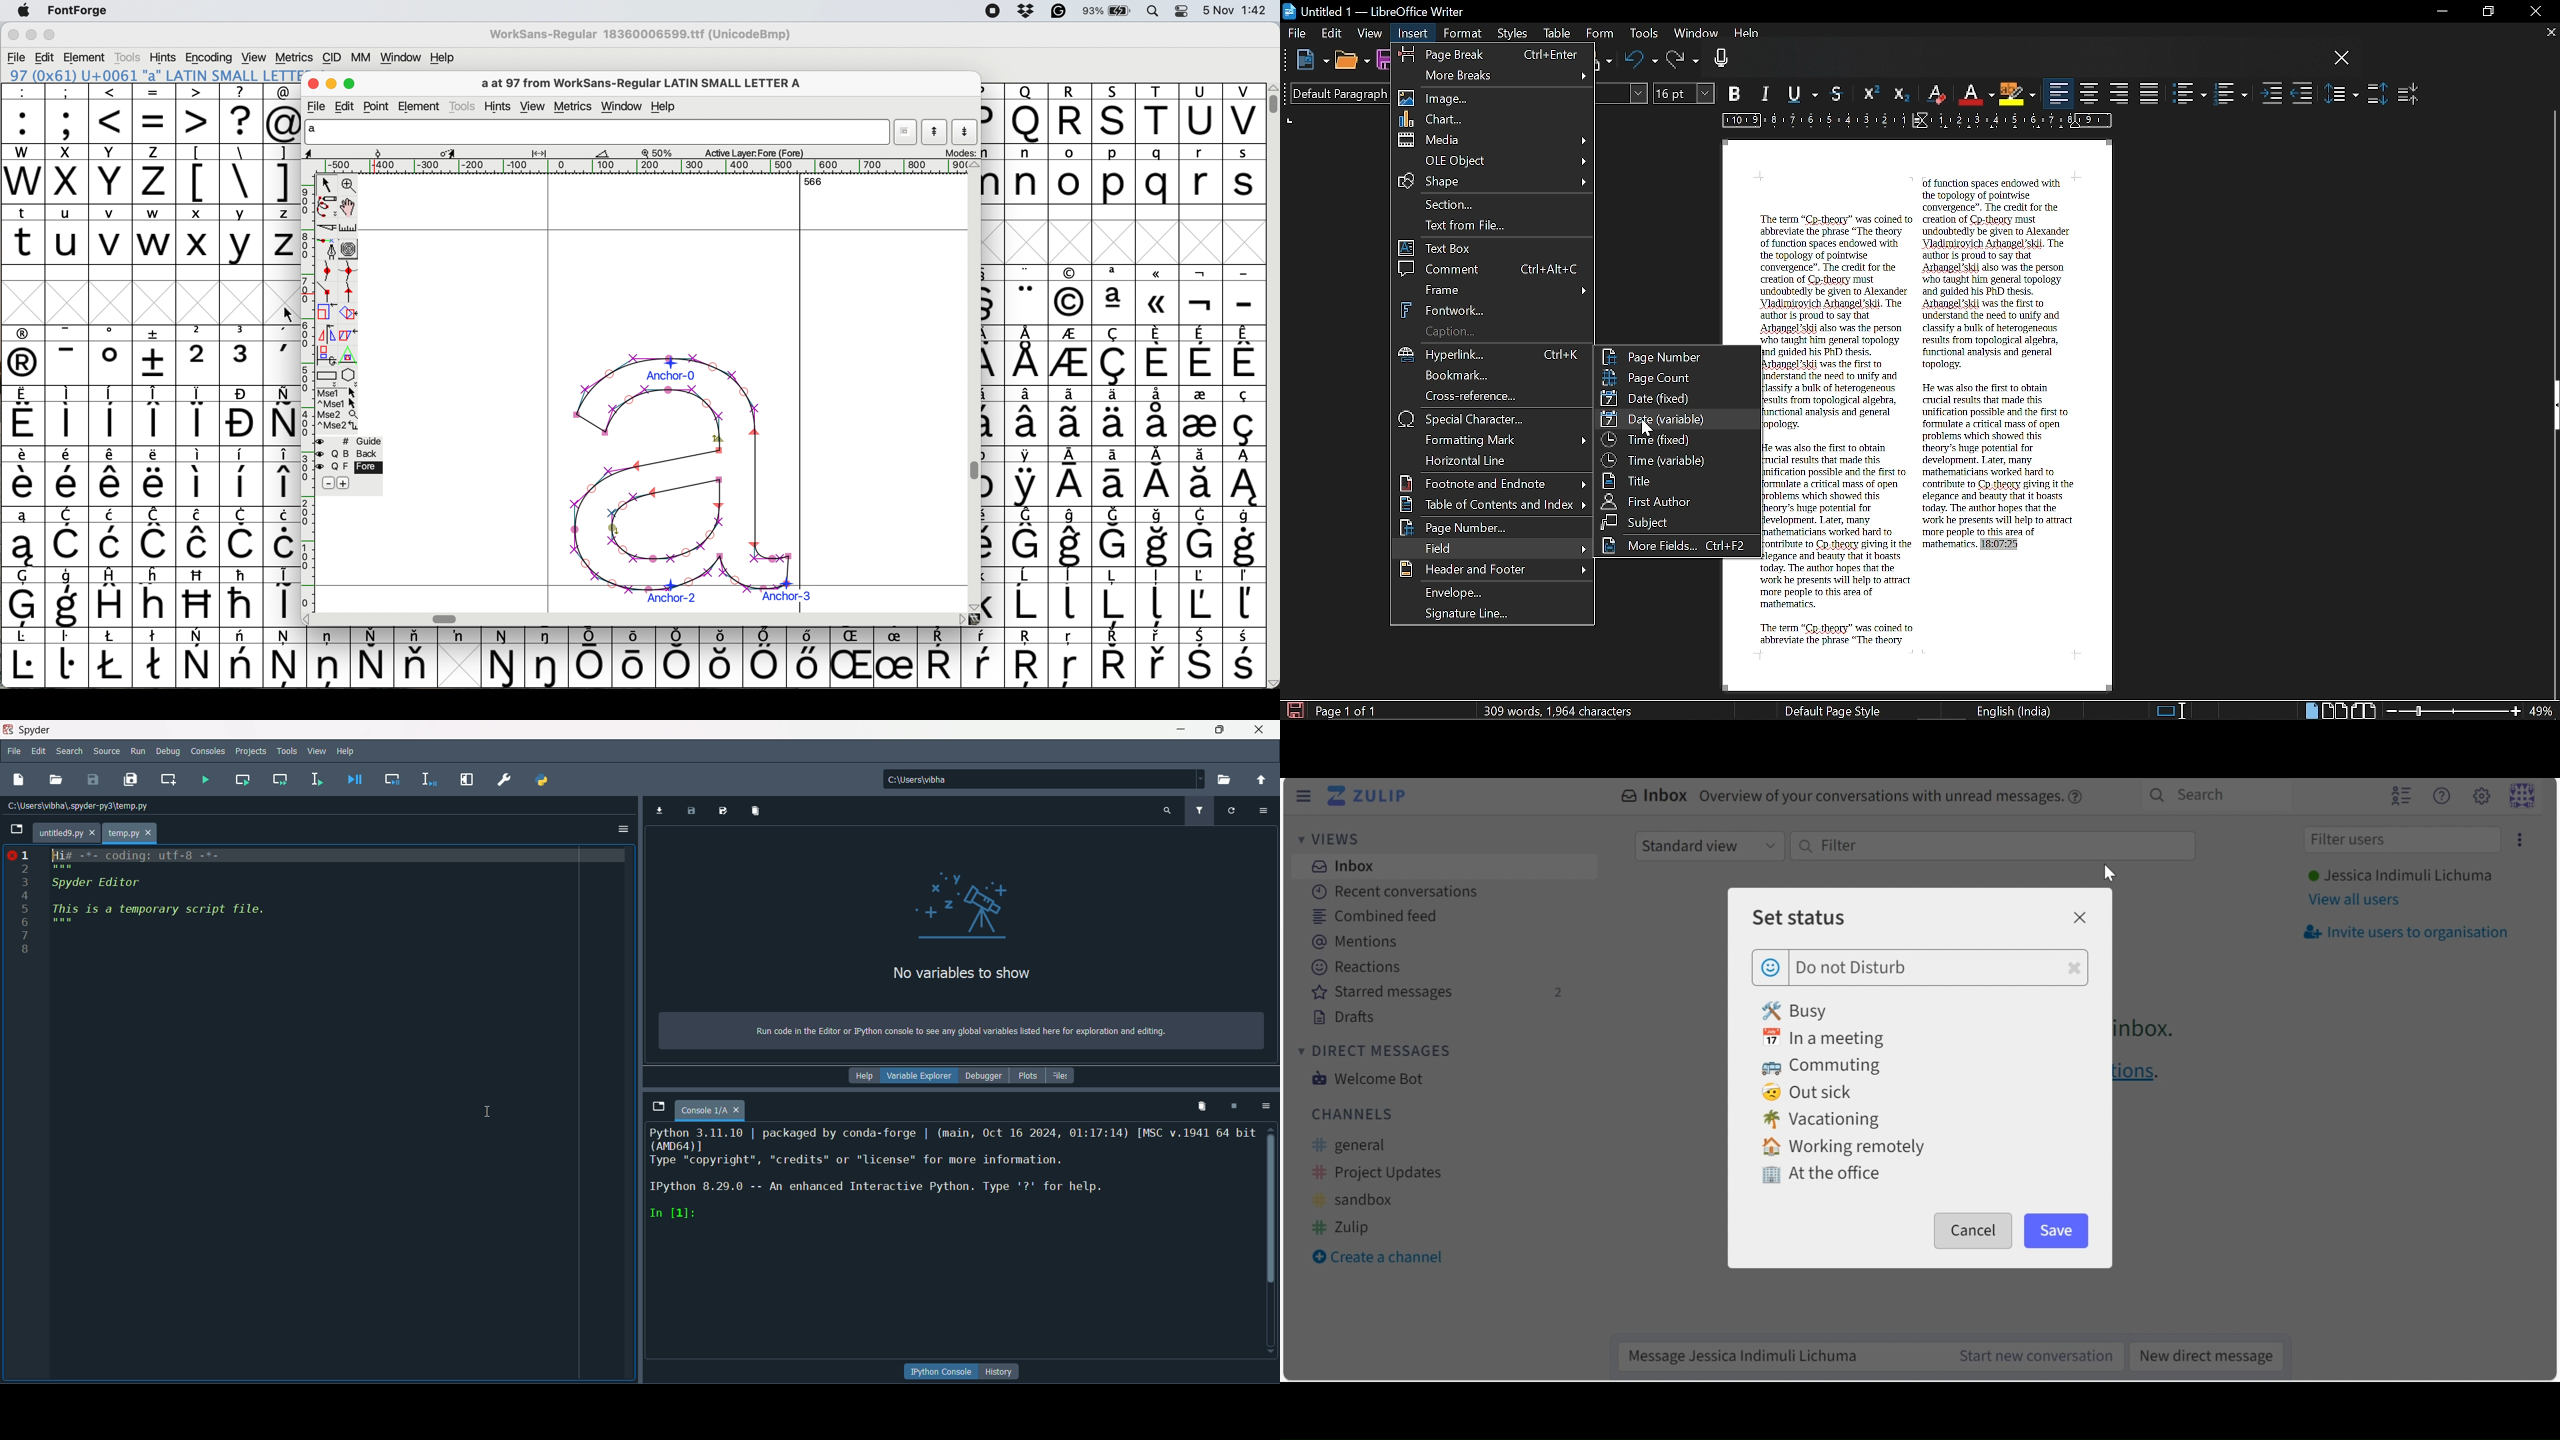 The width and height of the screenshot is (2576, 1456). Describe the element at coordinates (1840, 322) in the screenshot. I see `The term "Cp-theory" was coined to abbreviate the phrase "The theory of function spaces endowed with the topology of pointwise convergence". The credit for the creation of Cp-theory must undoubtedly be given to Alexander Vladimirovich Arhangel'skil. The author is proud to say that Arhangel'skii also was the person who taught him general topology and guided his PhD thesis. Arbangel'skii was the first to understand the need to unify and classify a bulk of heterogeneous results from topological algebra, functional analysis and general topology.` at that location.